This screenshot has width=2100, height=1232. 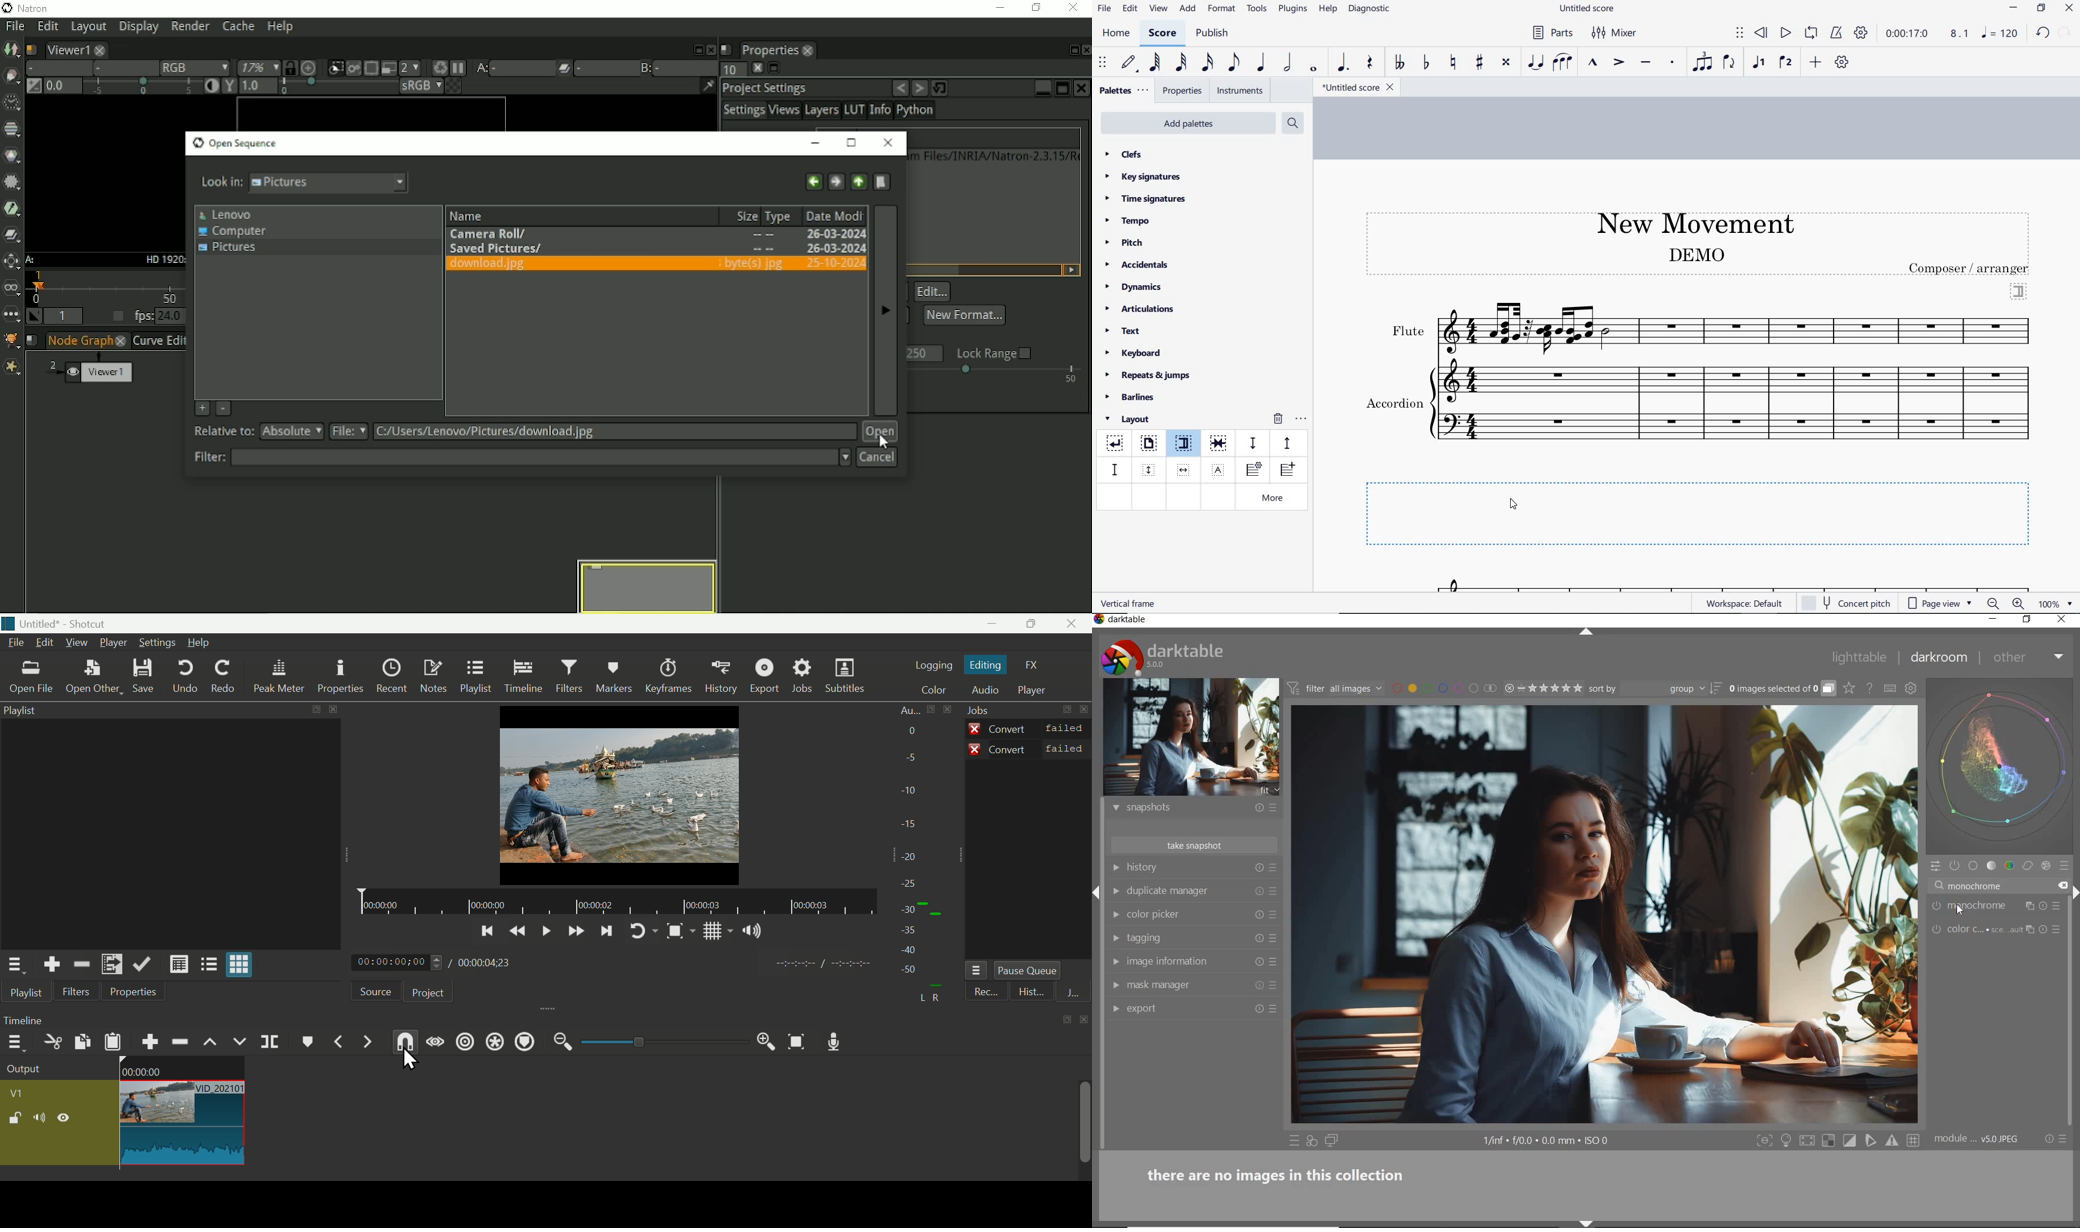 What do you see at coordinates (996, 624) in the screenshot?
I see `Minimize` at bounding box center [996, 624].